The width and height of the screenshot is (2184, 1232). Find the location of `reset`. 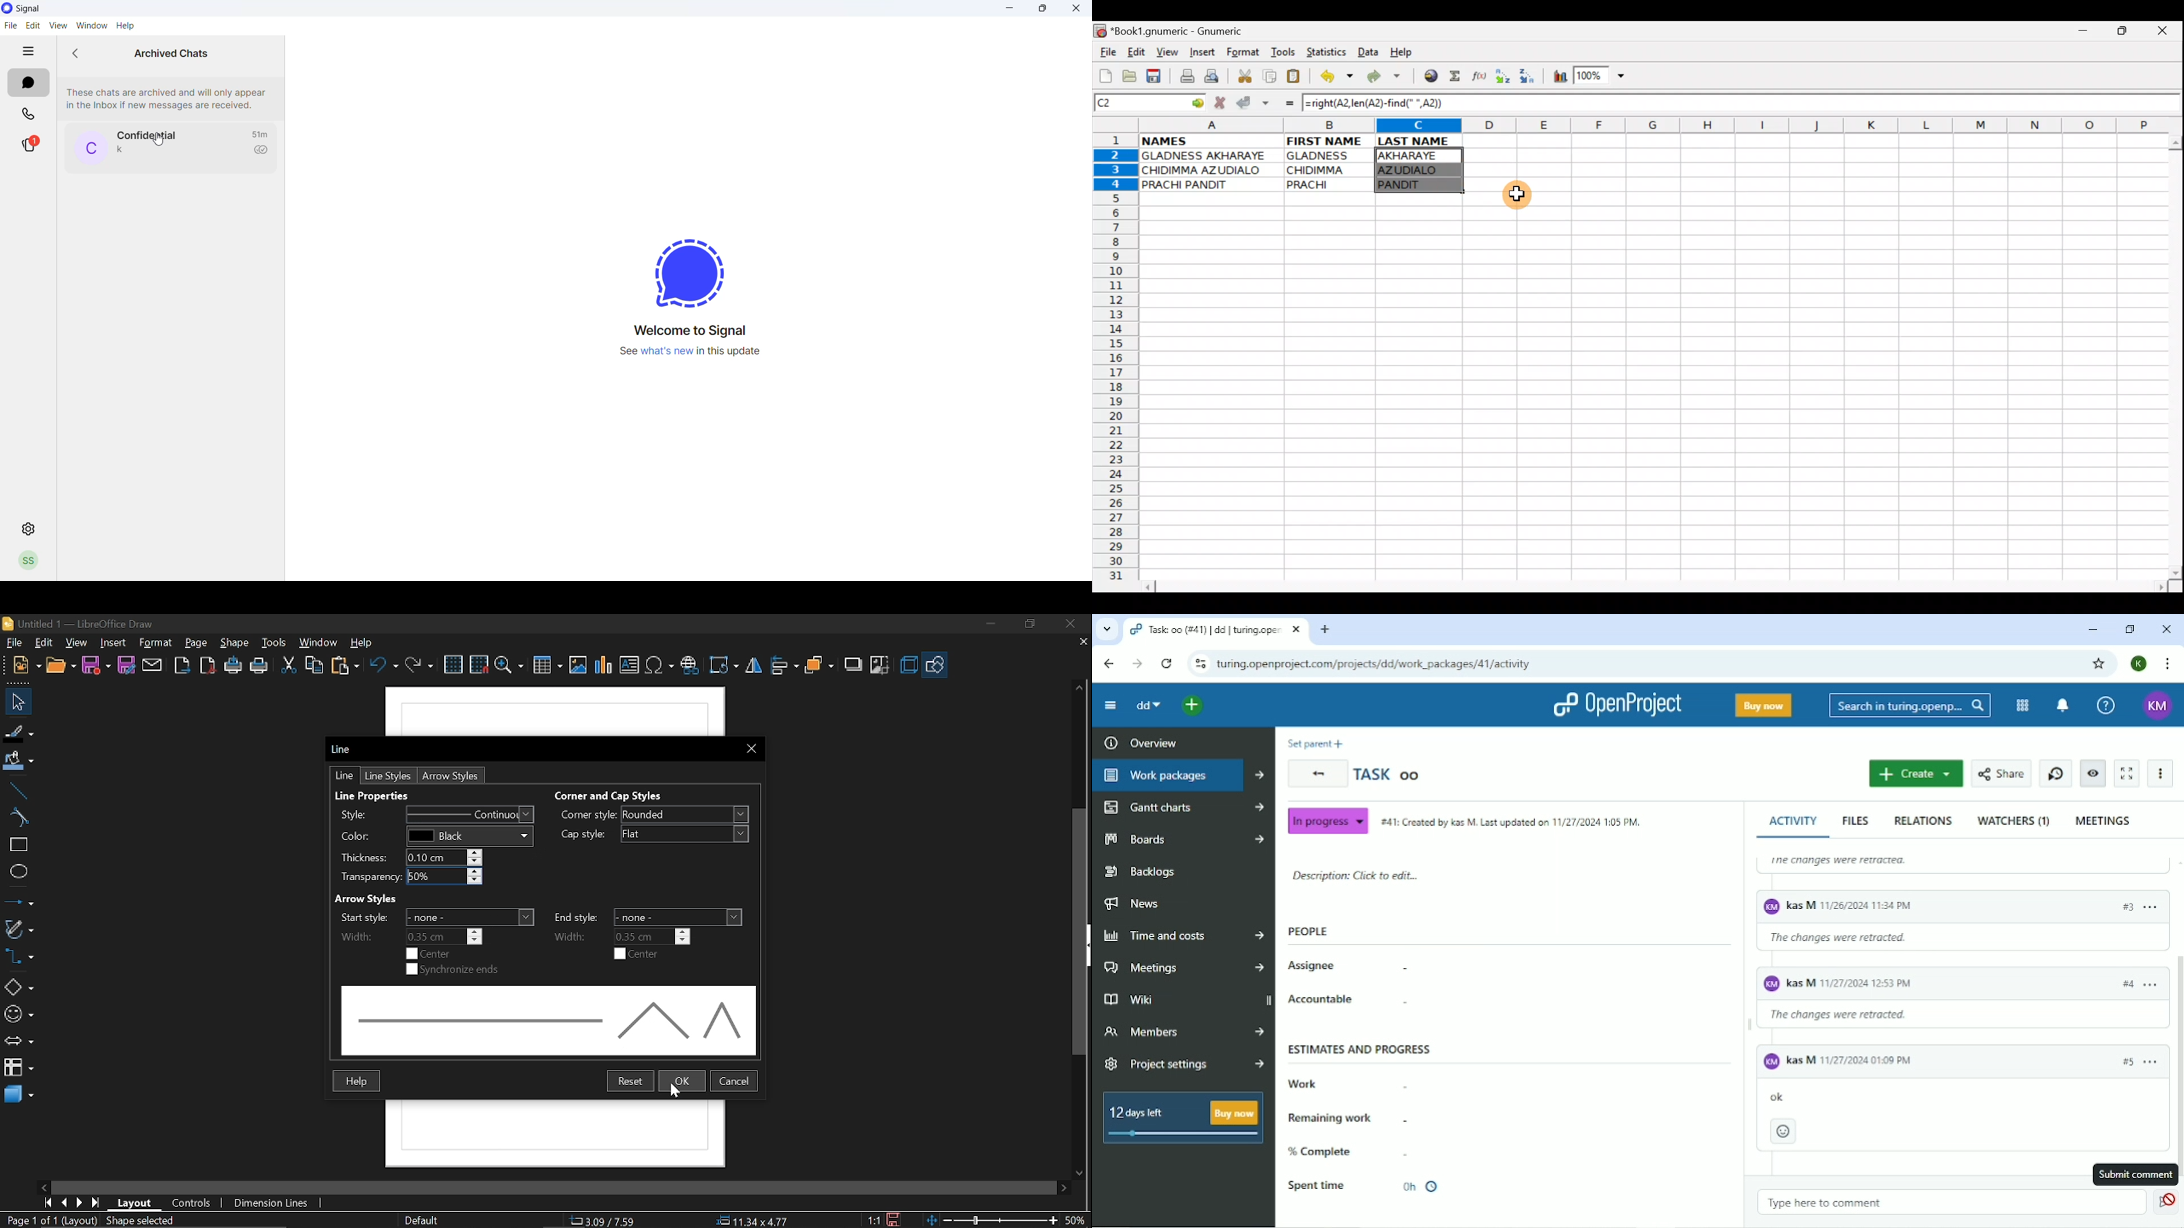

reset is located at coordinates (629, 1081).